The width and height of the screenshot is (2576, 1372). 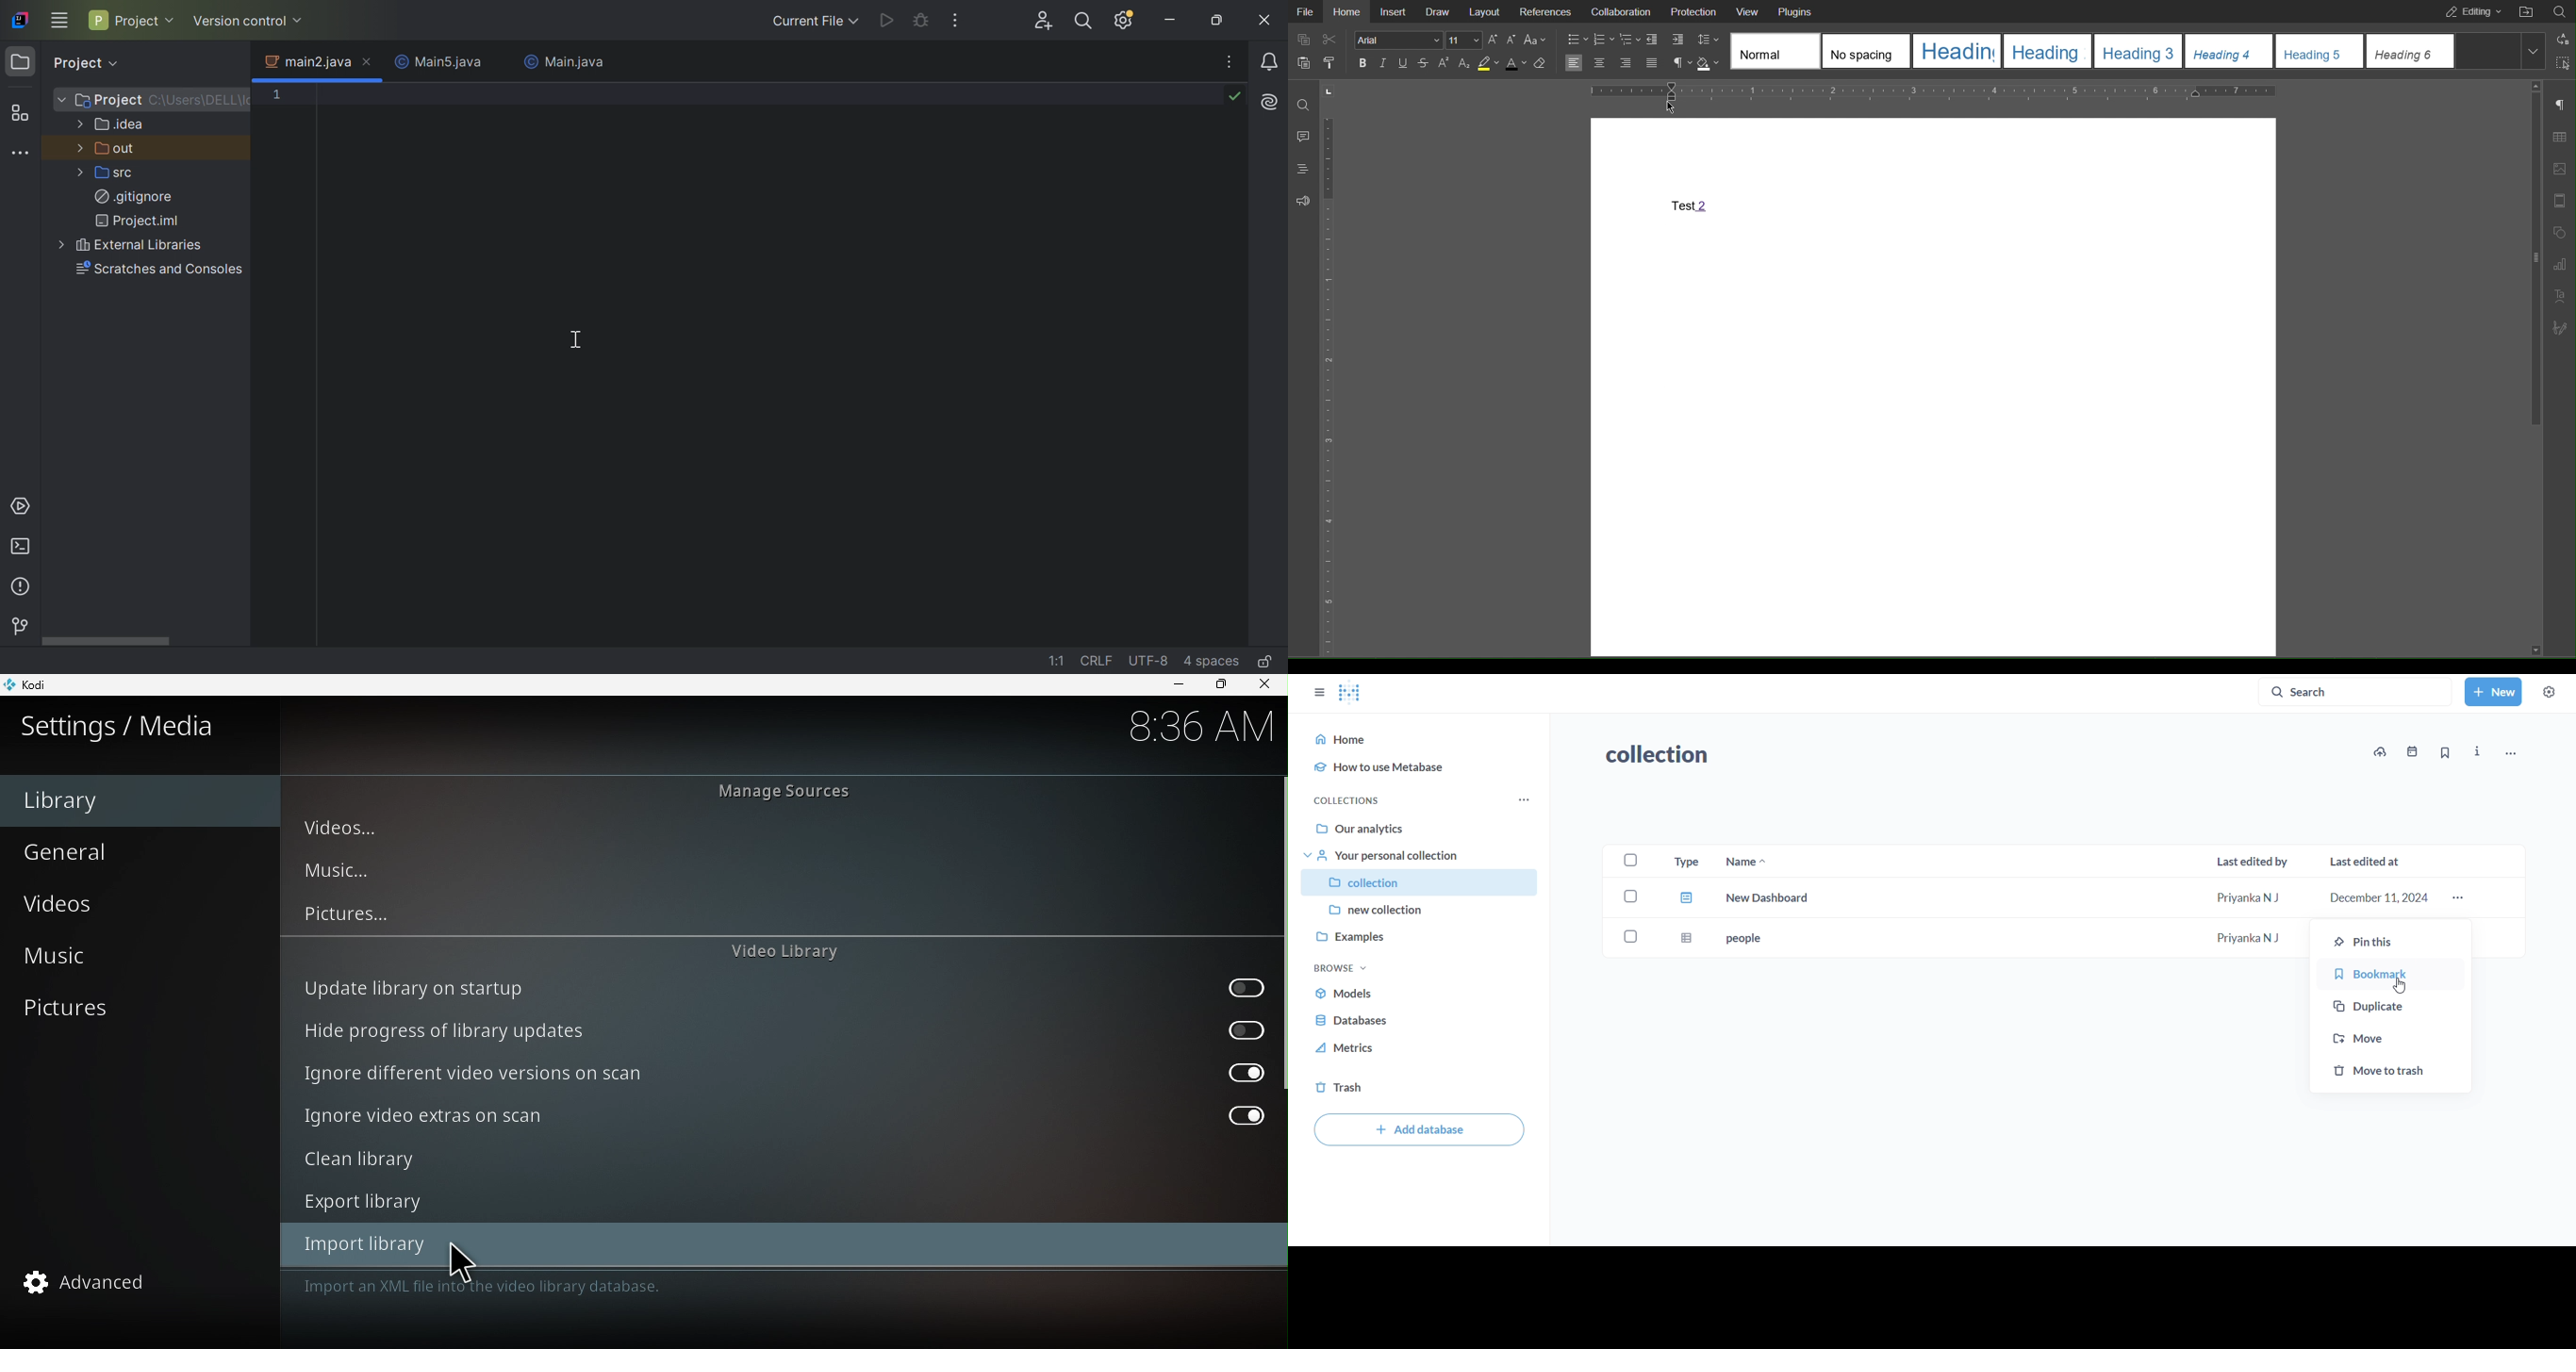 What do you see at coordinates (1665, 39) in the screenshot?
I see `Indents` at bounding box center [1665, 39].